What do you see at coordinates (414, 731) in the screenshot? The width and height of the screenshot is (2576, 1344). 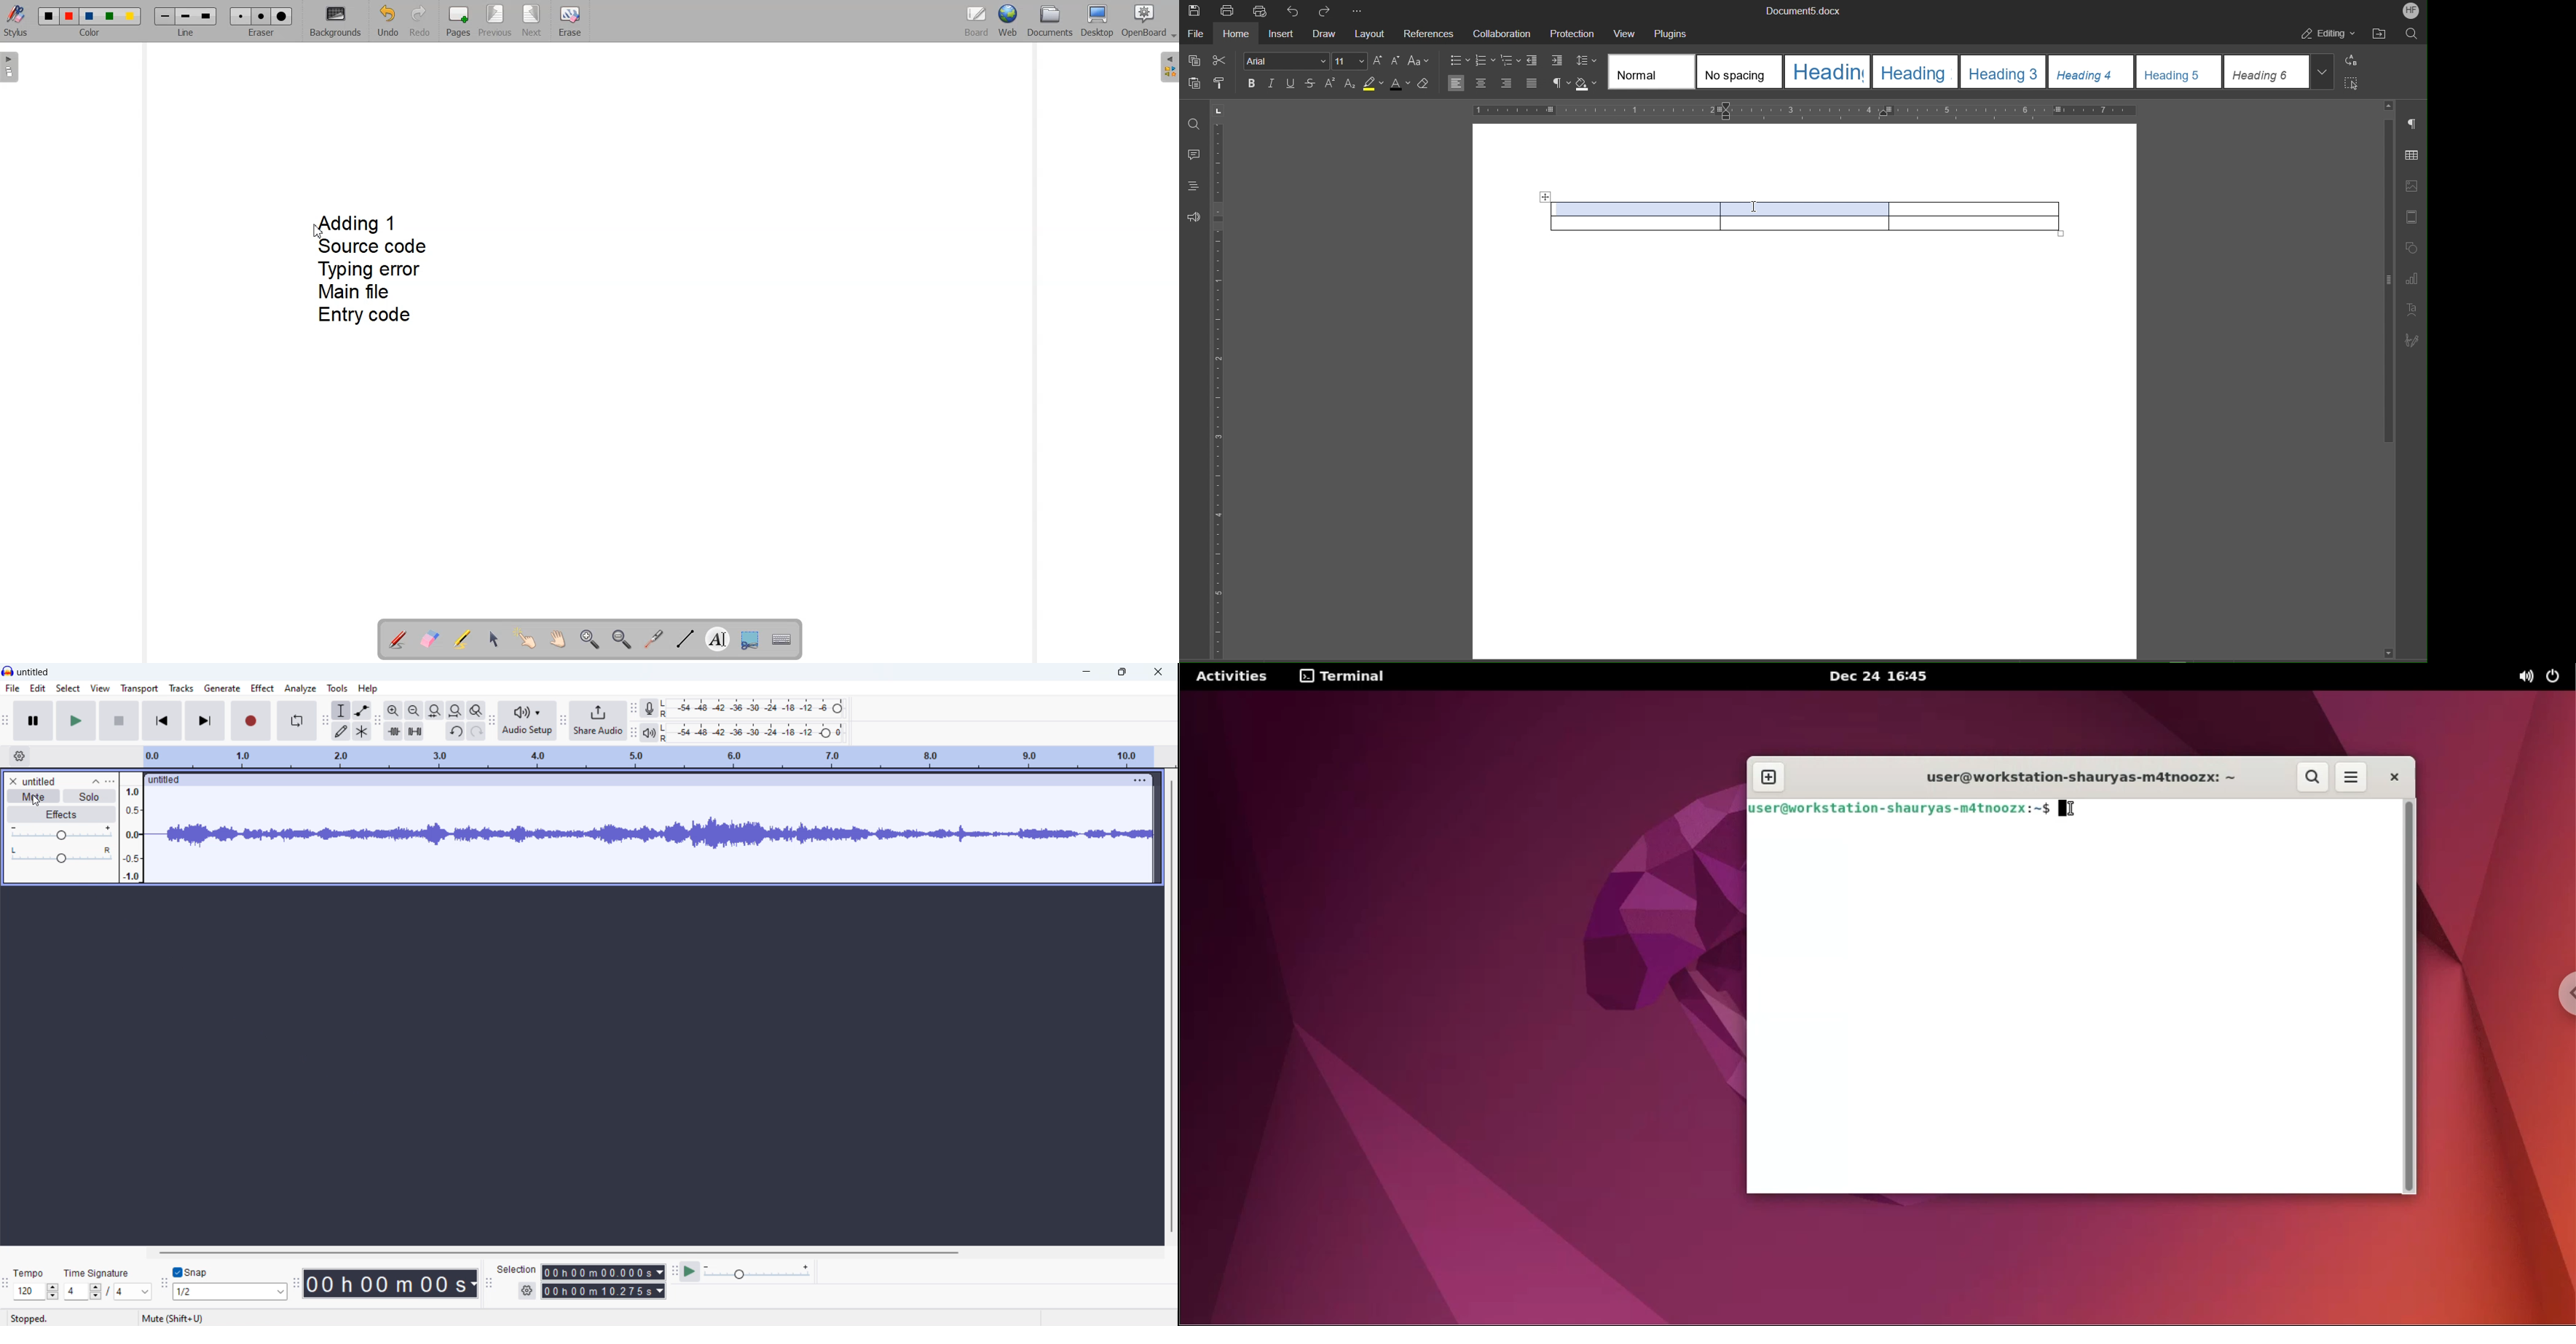 I see `silence audio selection` at bounding box center [414, 731].